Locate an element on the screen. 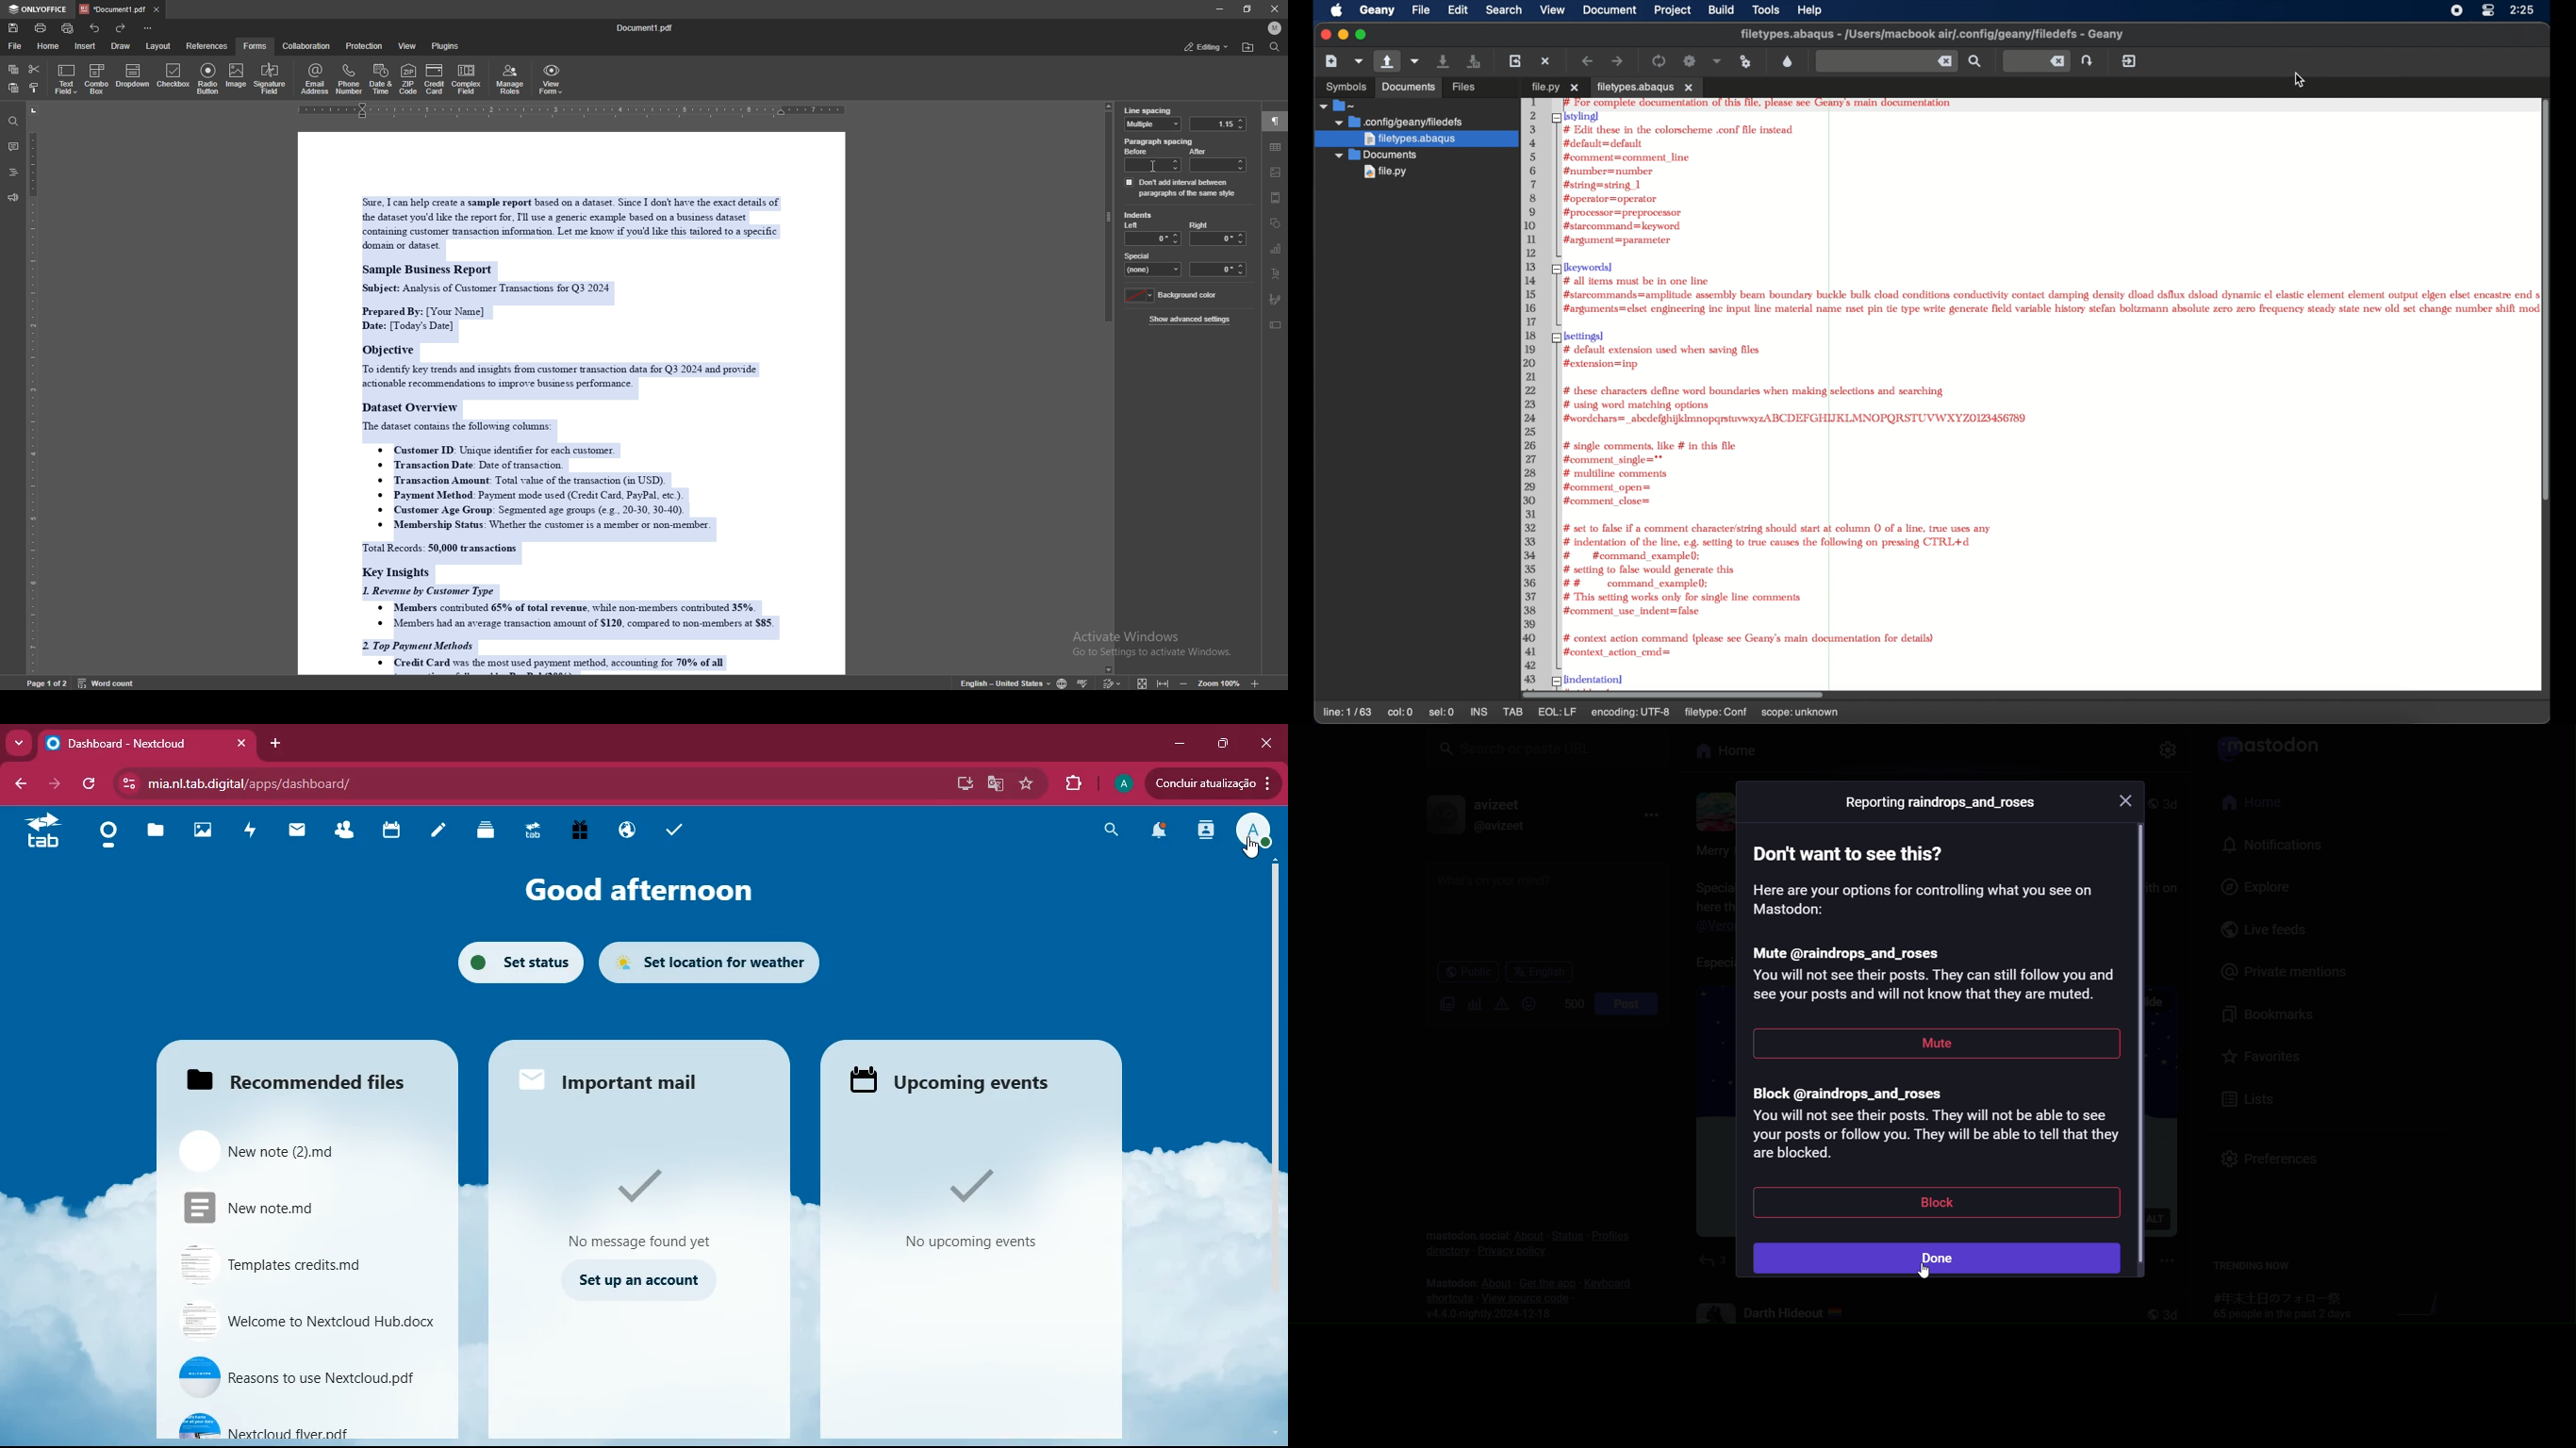 The height and width of the screenshot is (1456, 2576). Important mail is located at coordinates (611, 1081).